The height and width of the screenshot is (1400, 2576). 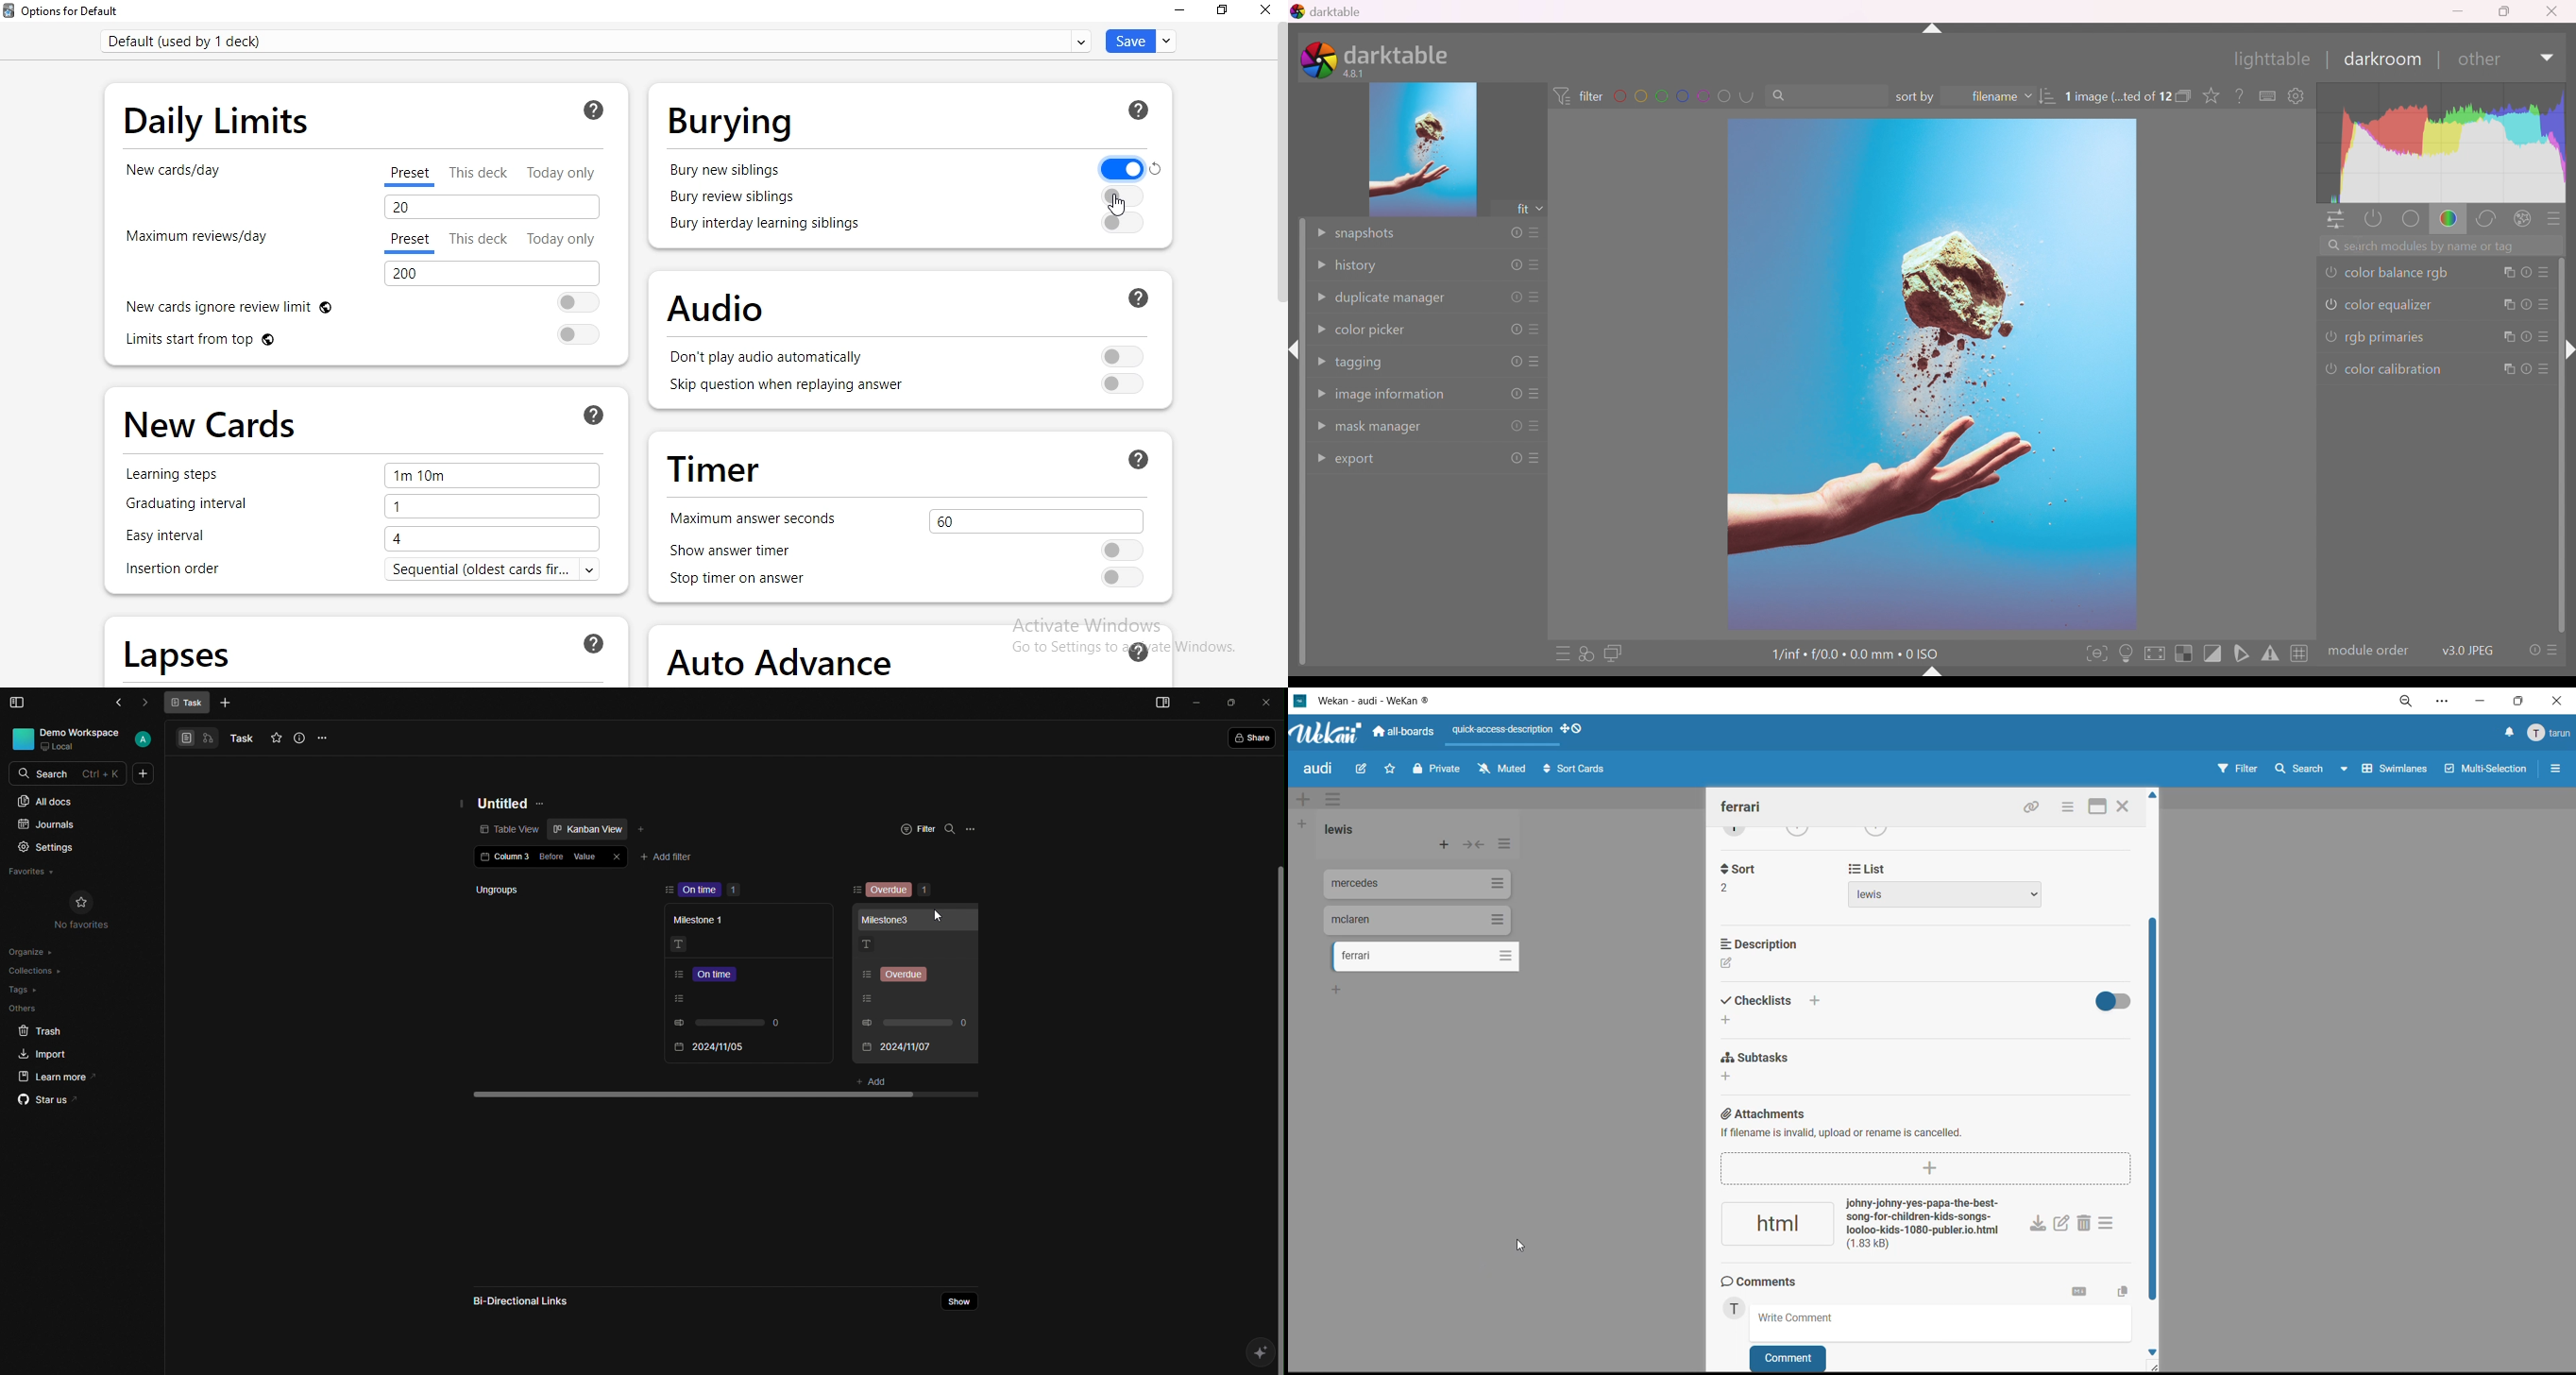 What do you see at coordinates (600, 40) in the screenshot?
I see `default (used bu 1 deck)` at bounding box center [600, 40].